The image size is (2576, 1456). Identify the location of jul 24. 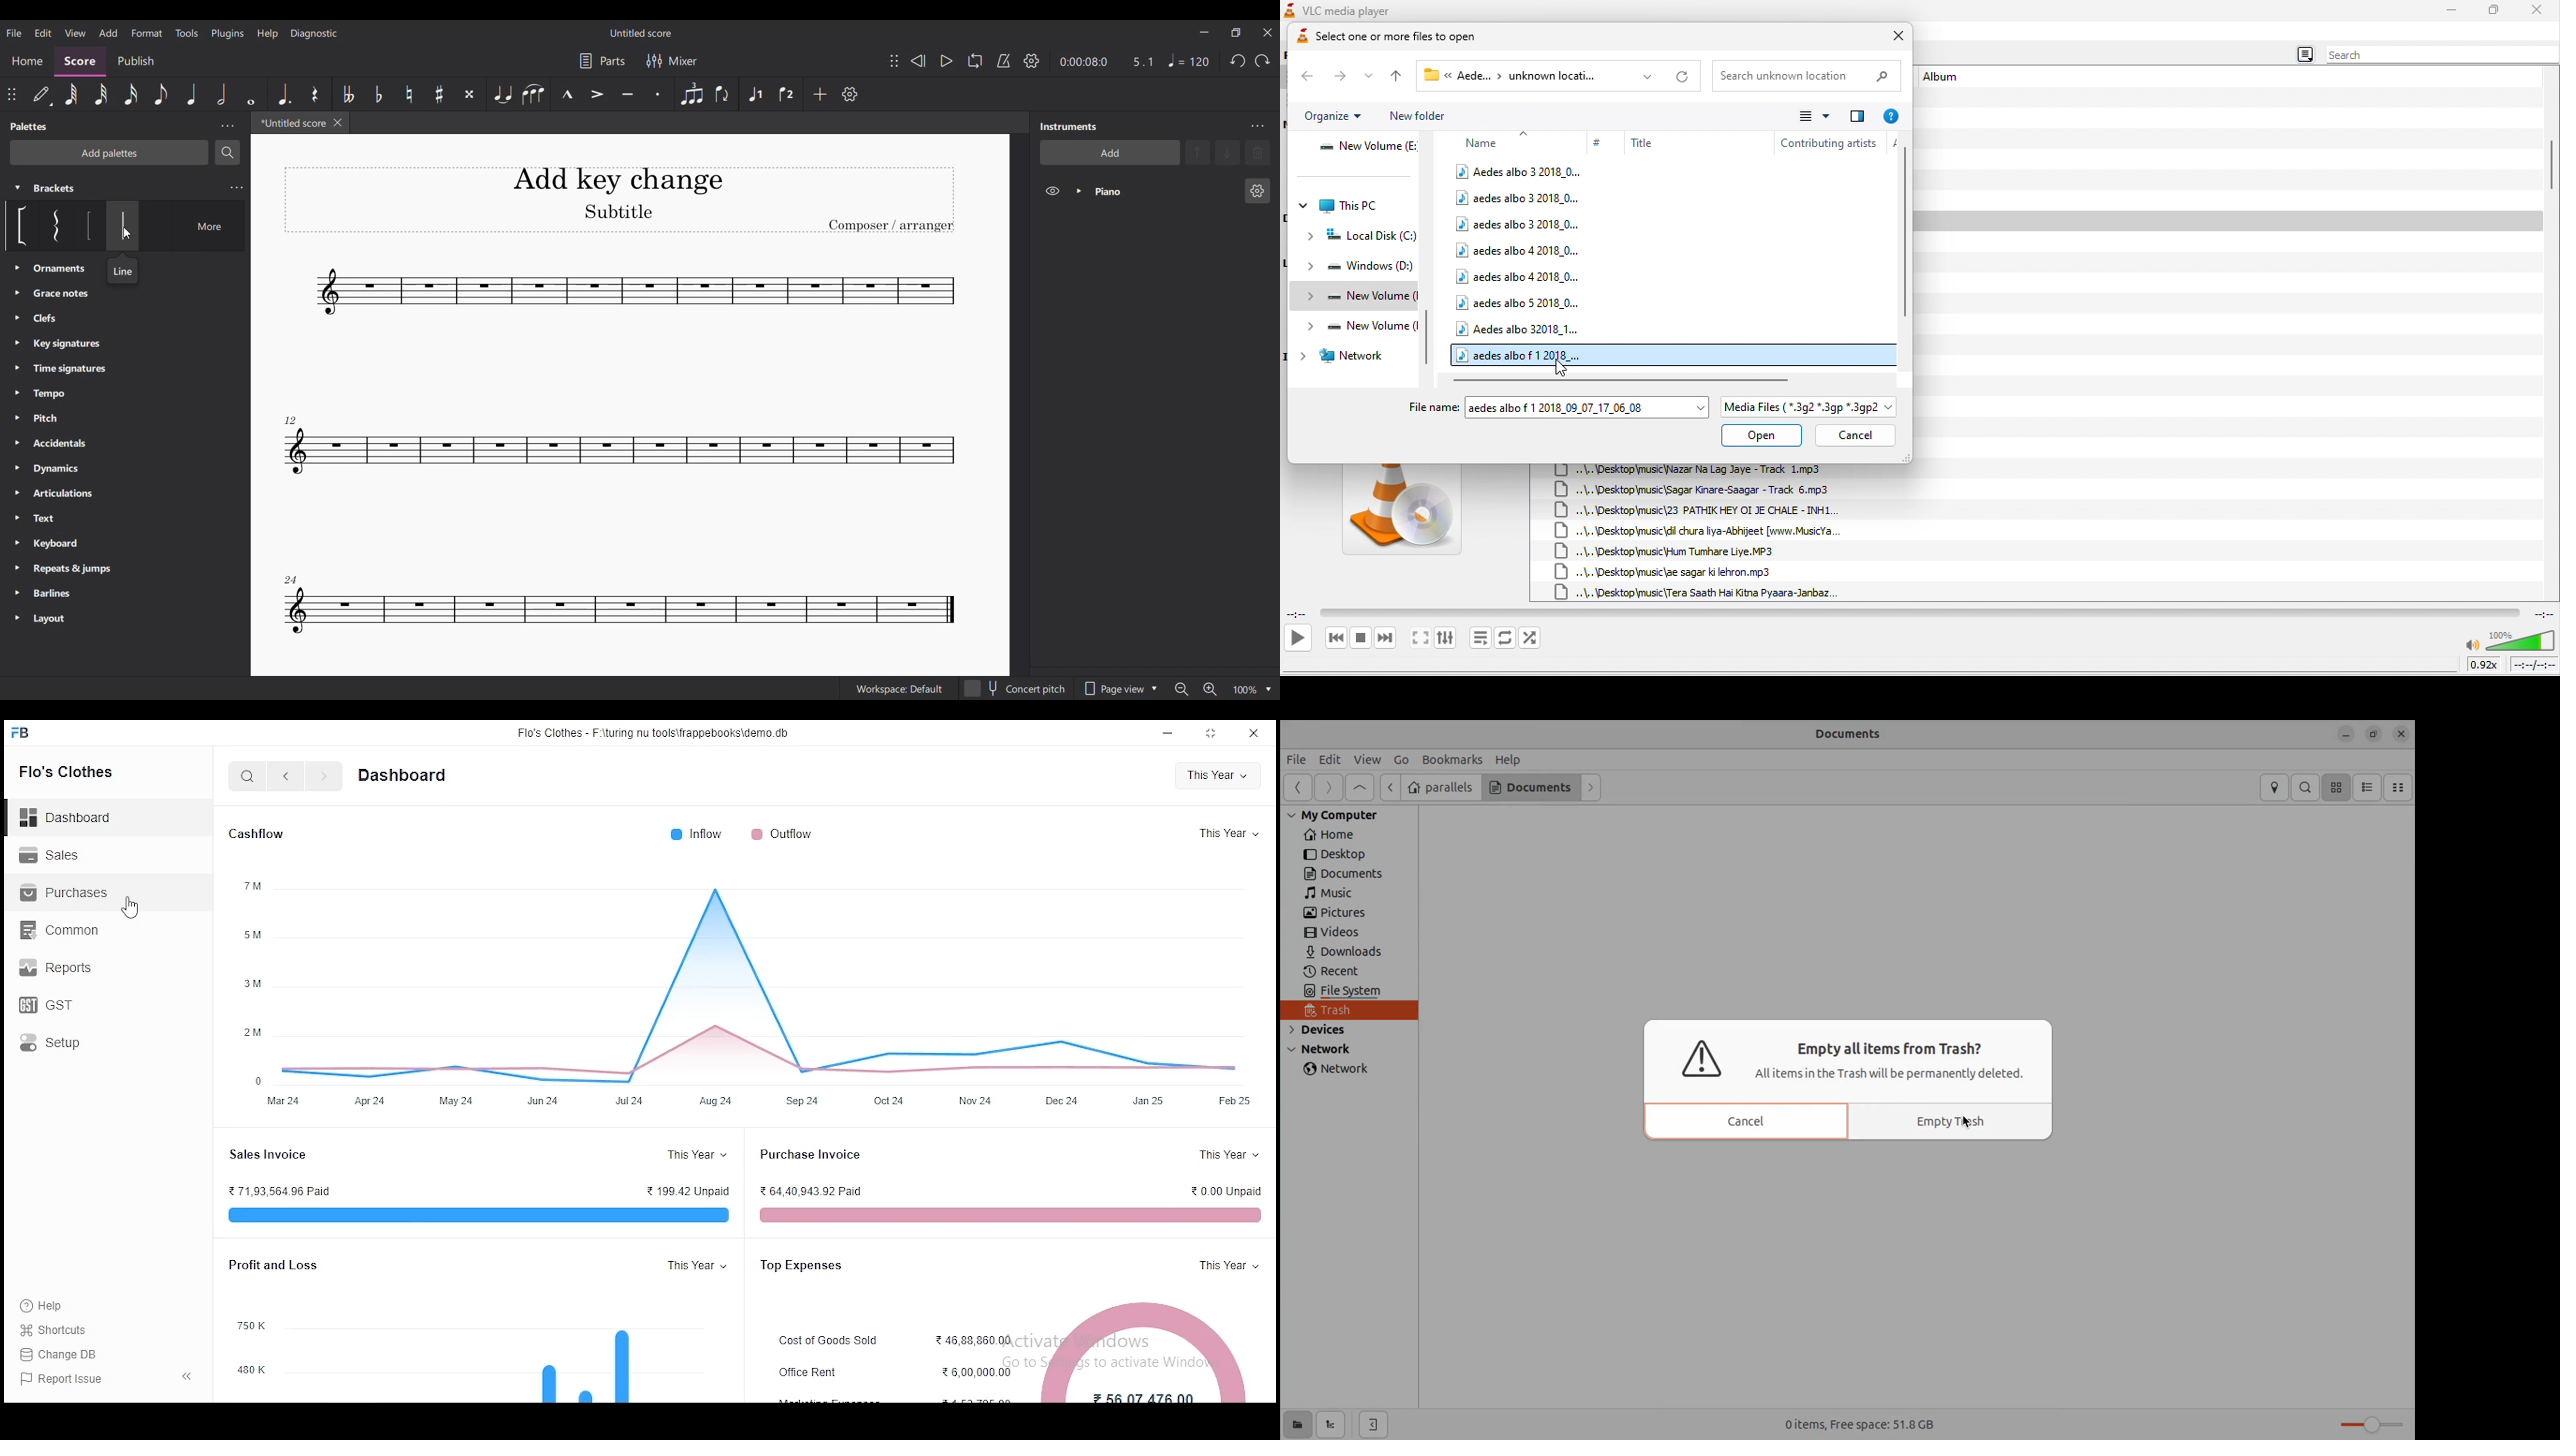
(630, 1103).